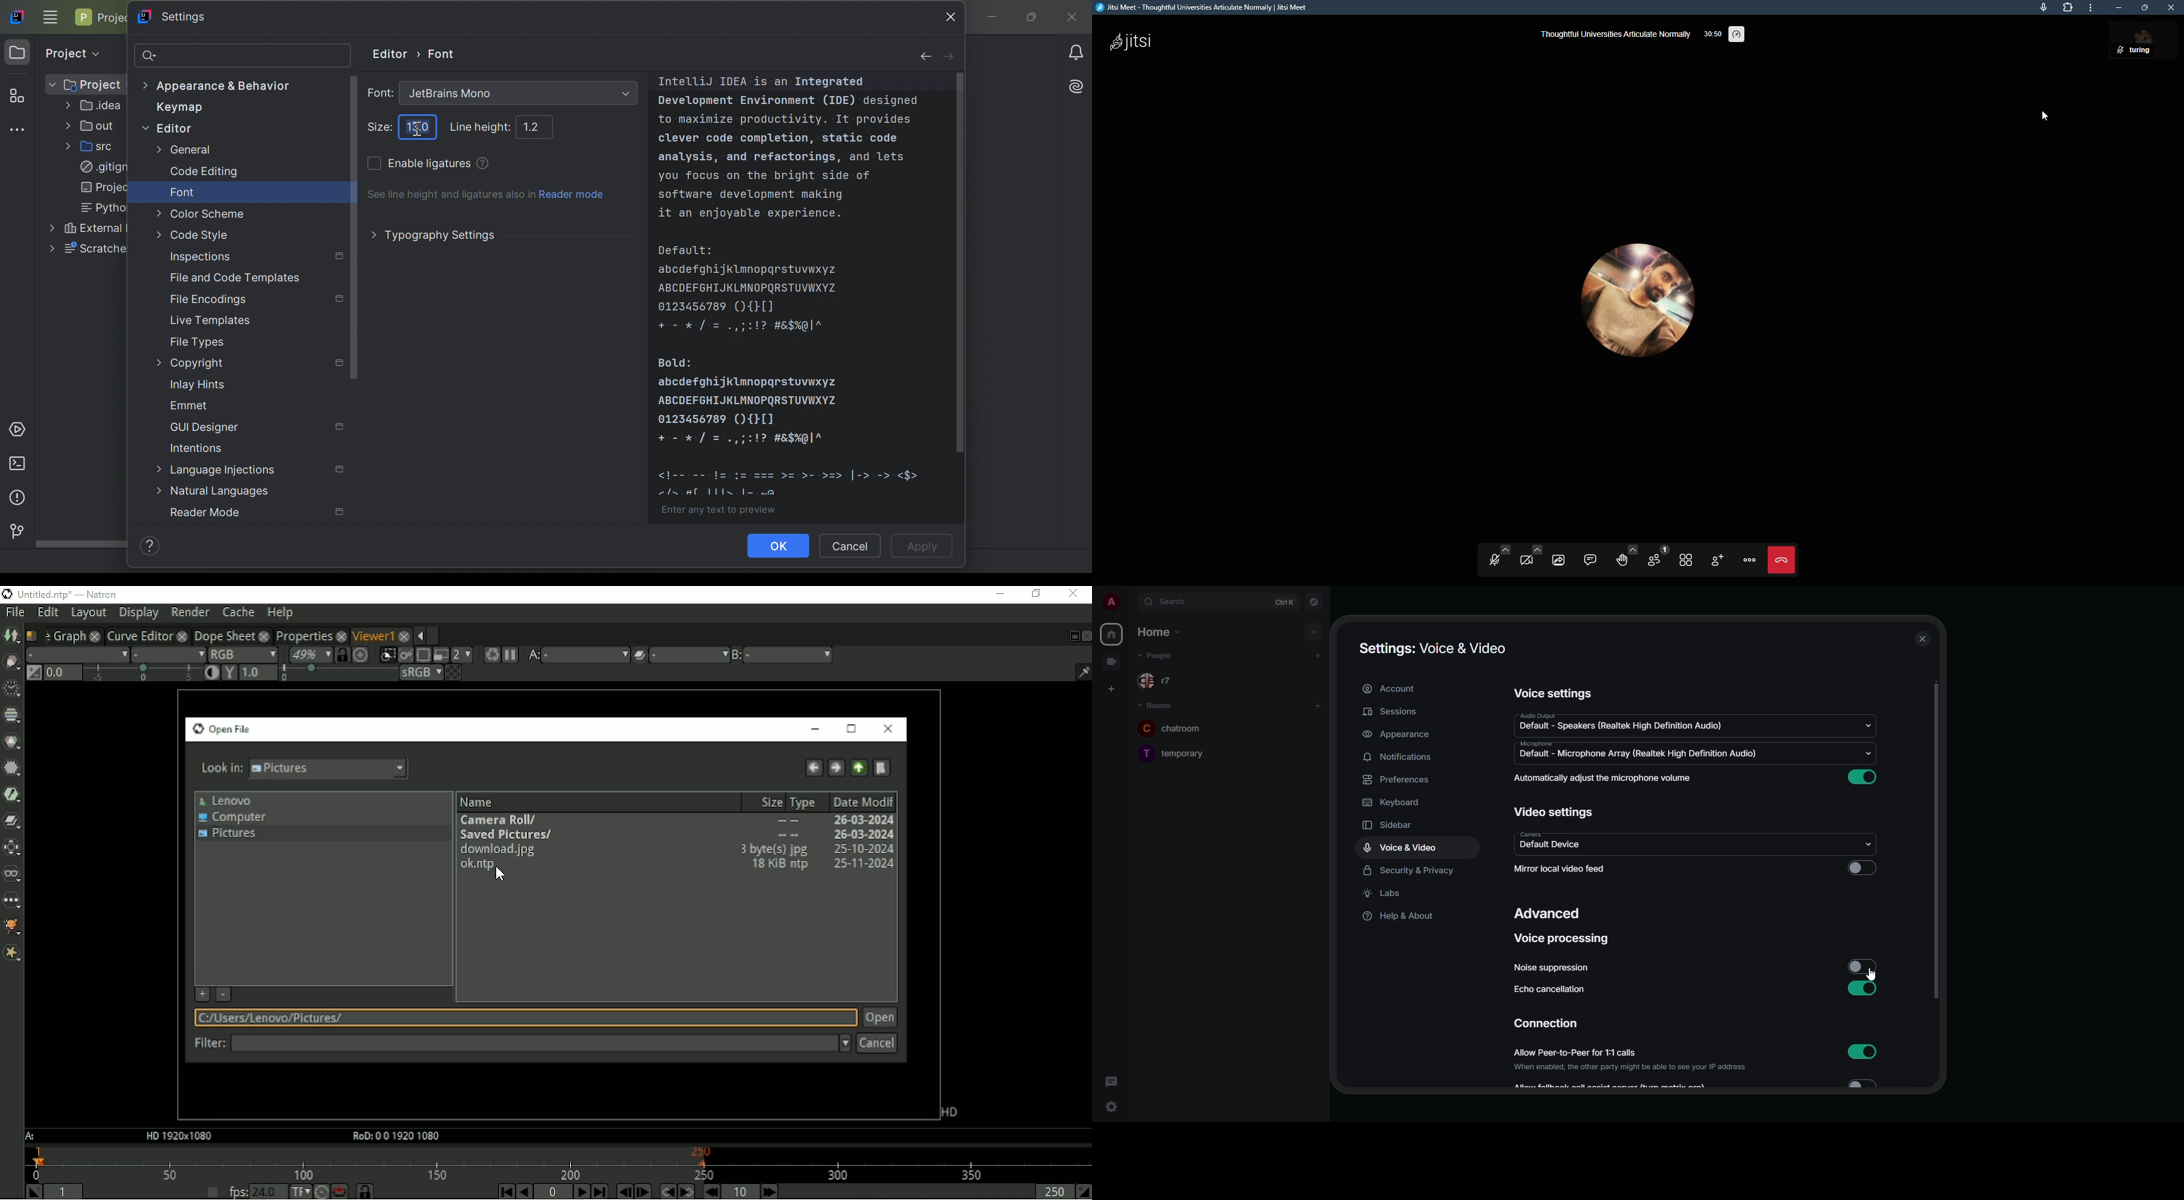 This screenshot has width=2184, height=1204. I want to click on connection, so click(1546, 1024).